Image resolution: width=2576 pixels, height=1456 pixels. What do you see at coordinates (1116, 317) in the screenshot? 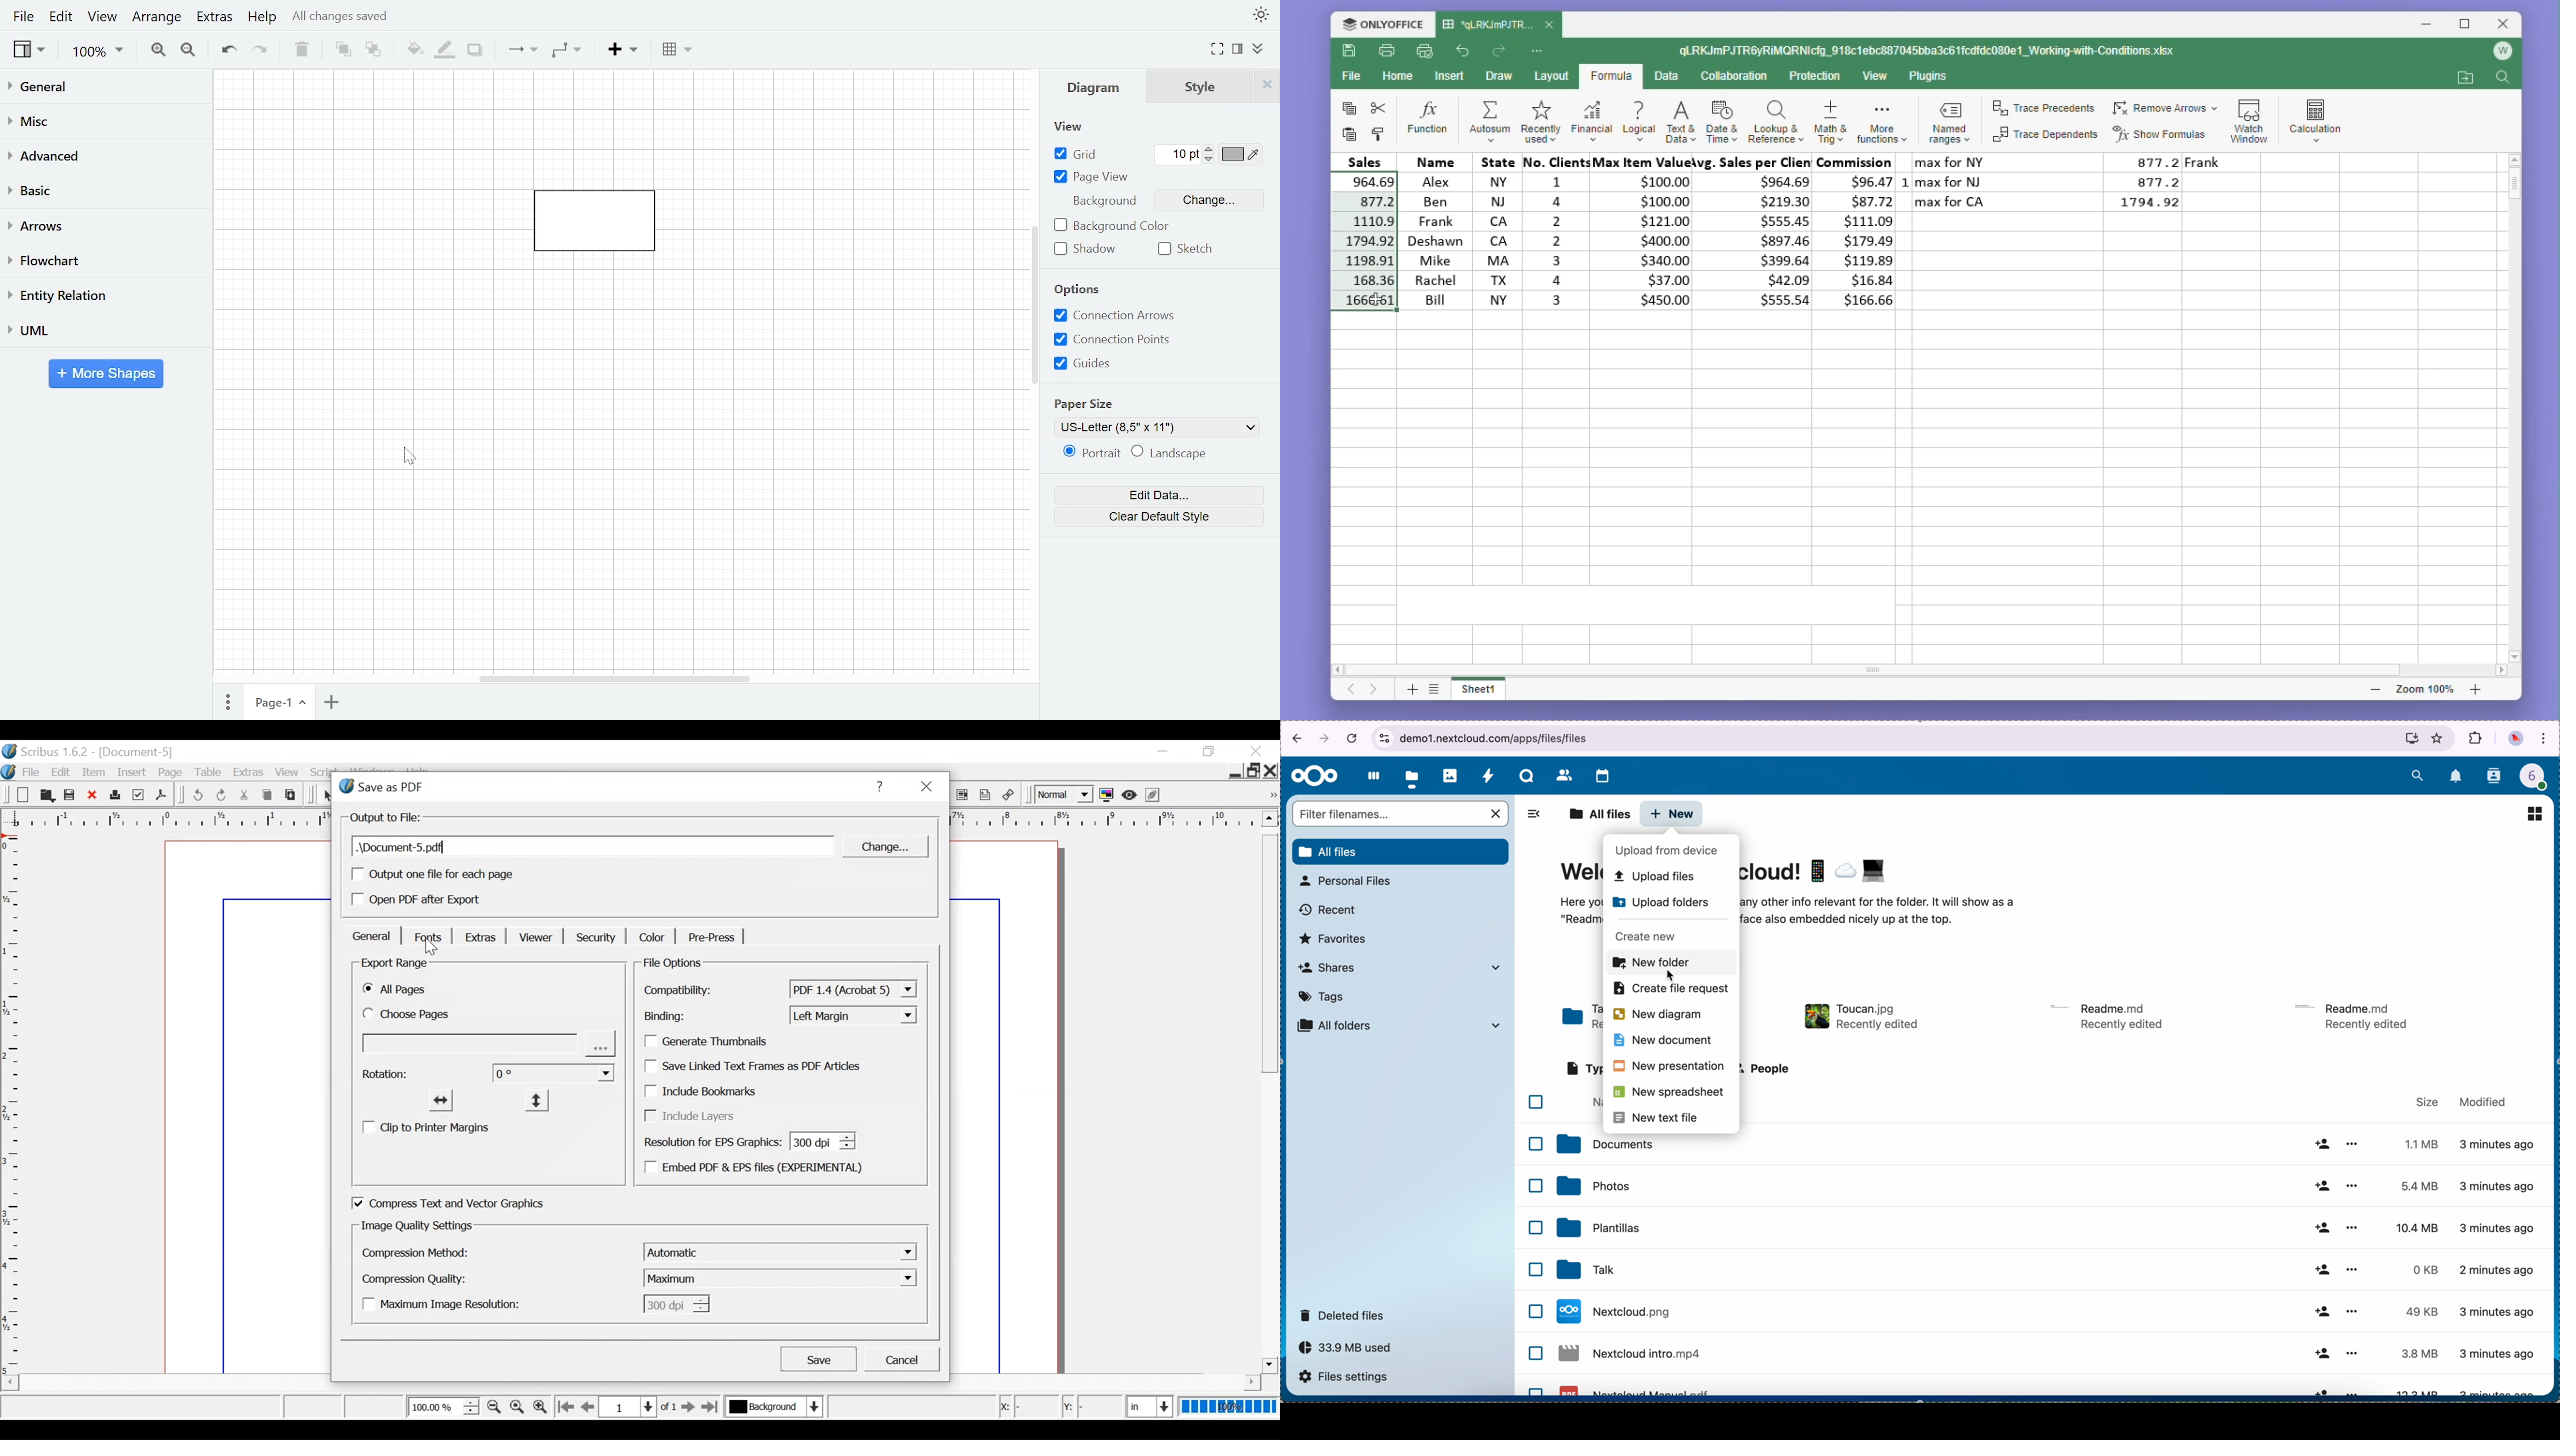
I see `COnnection arrows` at bounding box center [1116, 317].